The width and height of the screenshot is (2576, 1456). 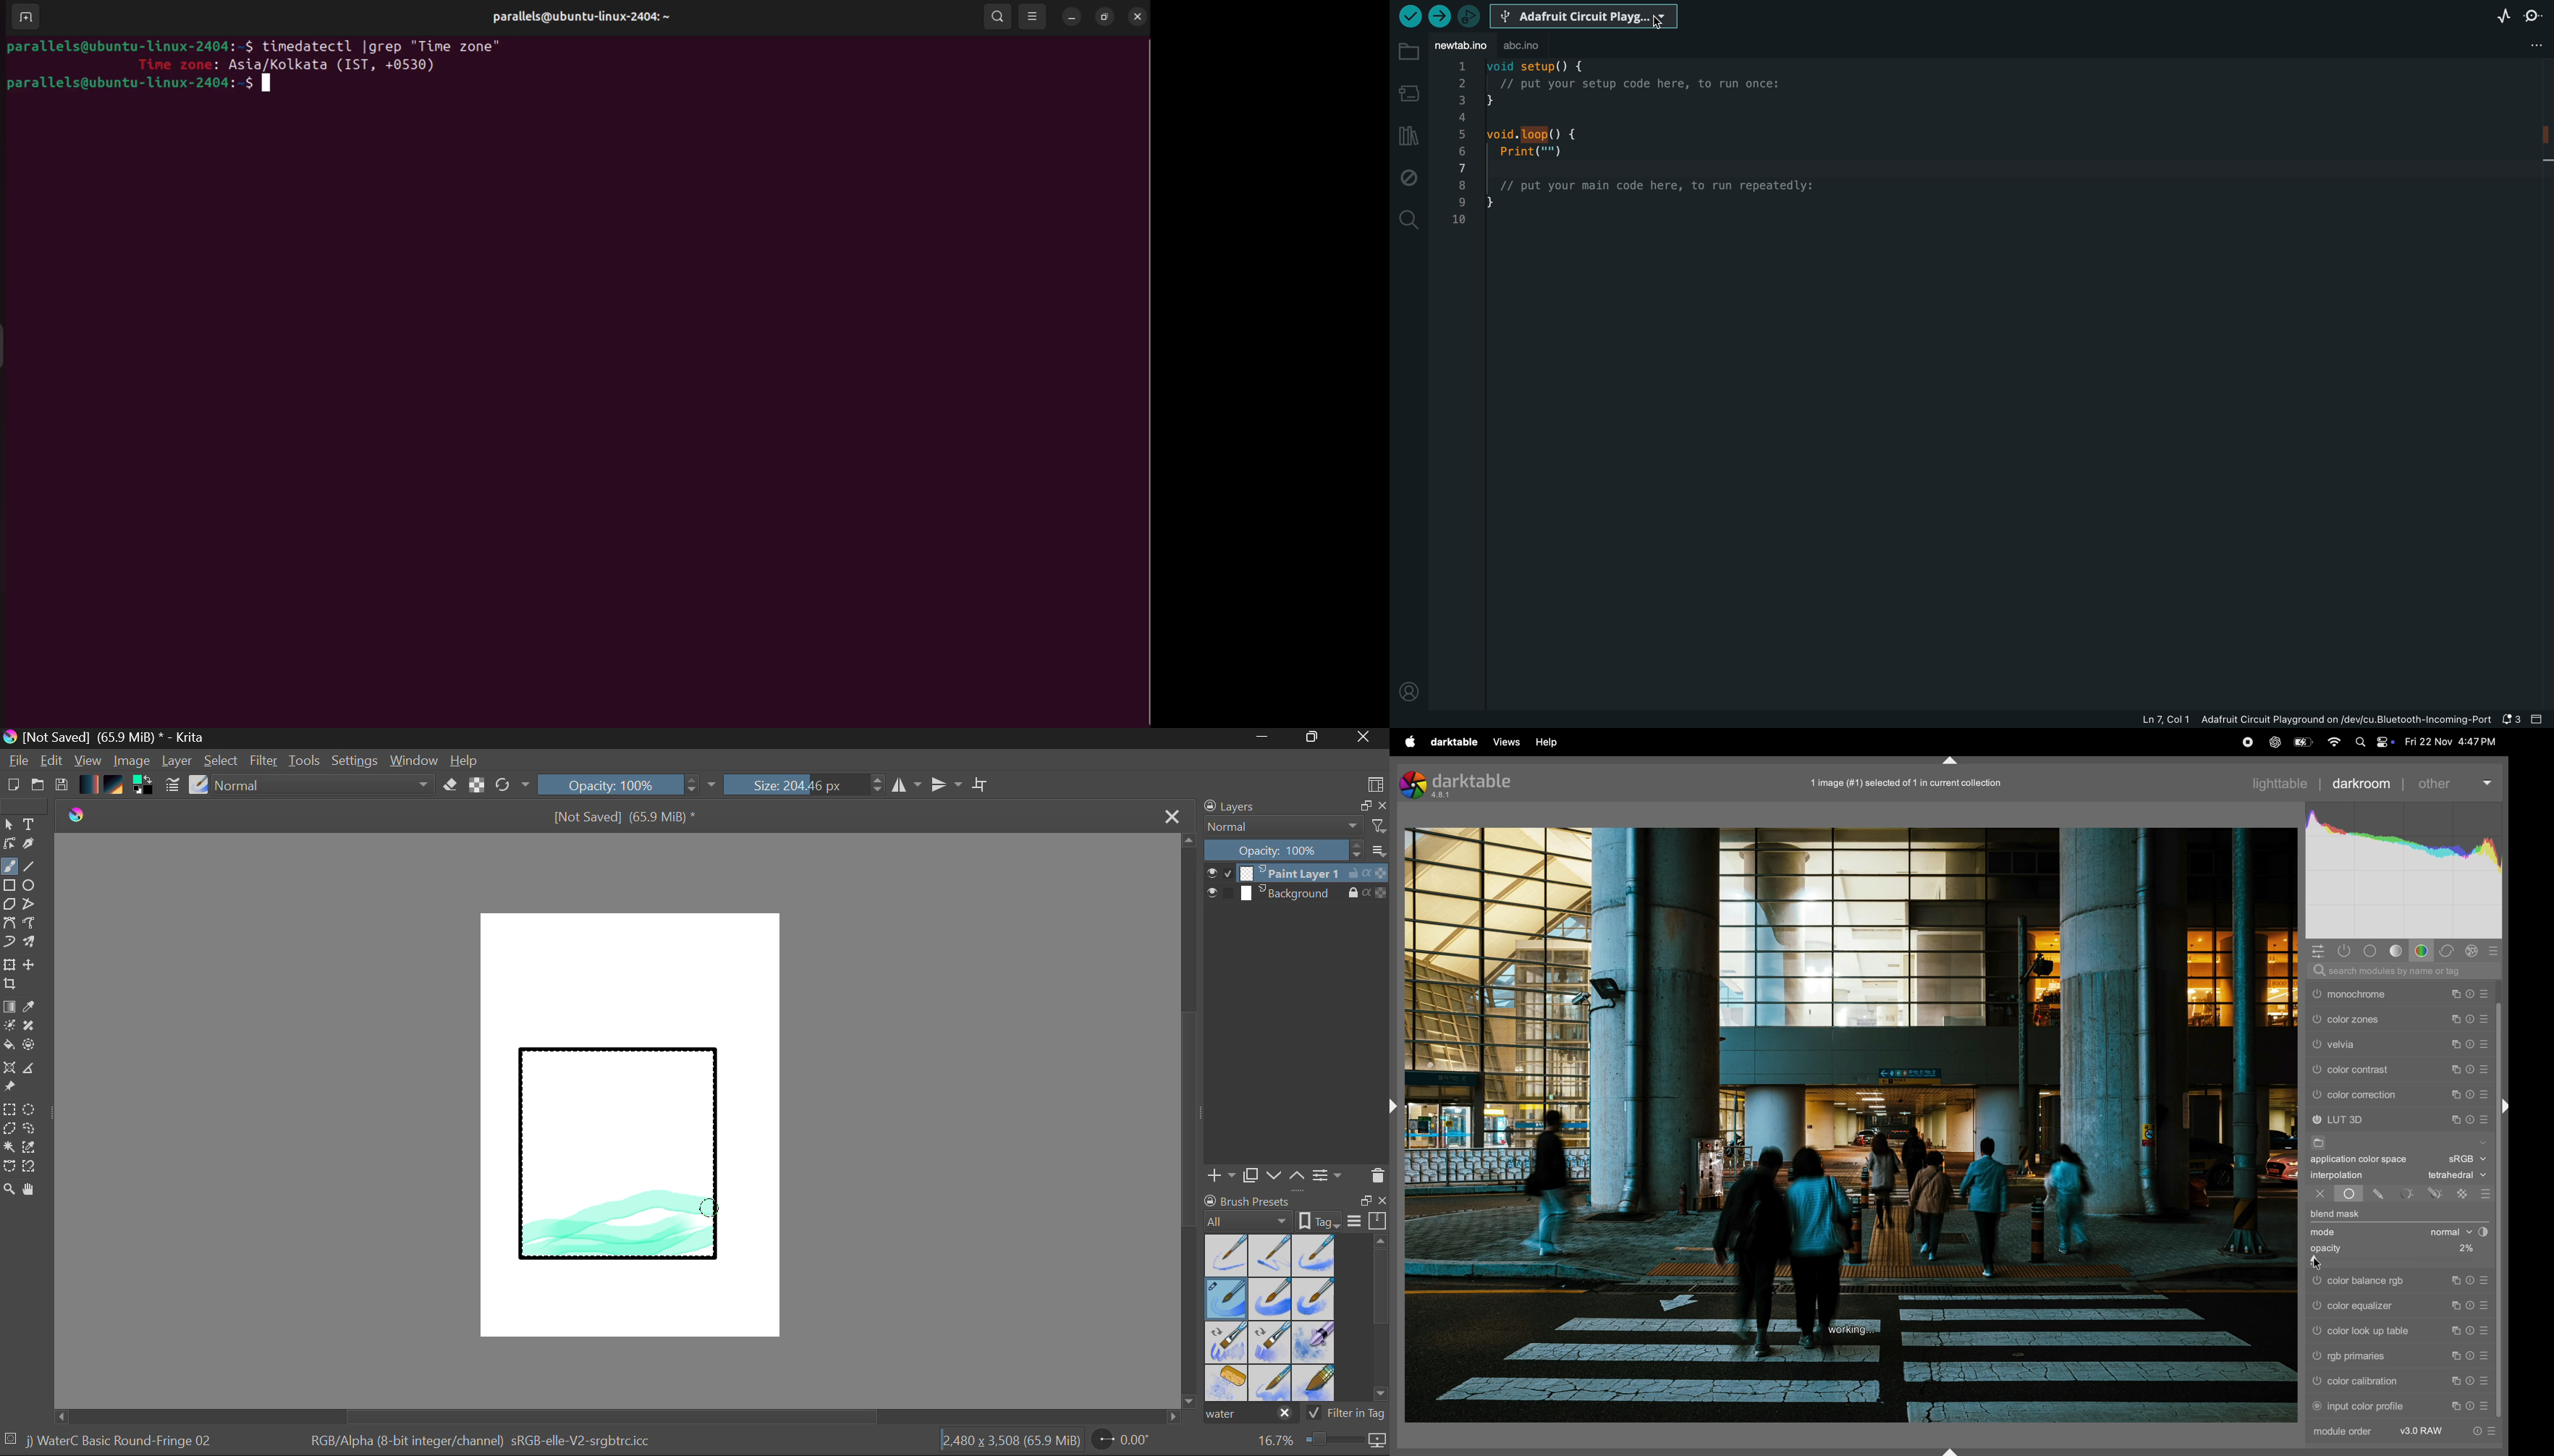 I want to click on LUT 3D switched off, so click(x=2317, y=1119).